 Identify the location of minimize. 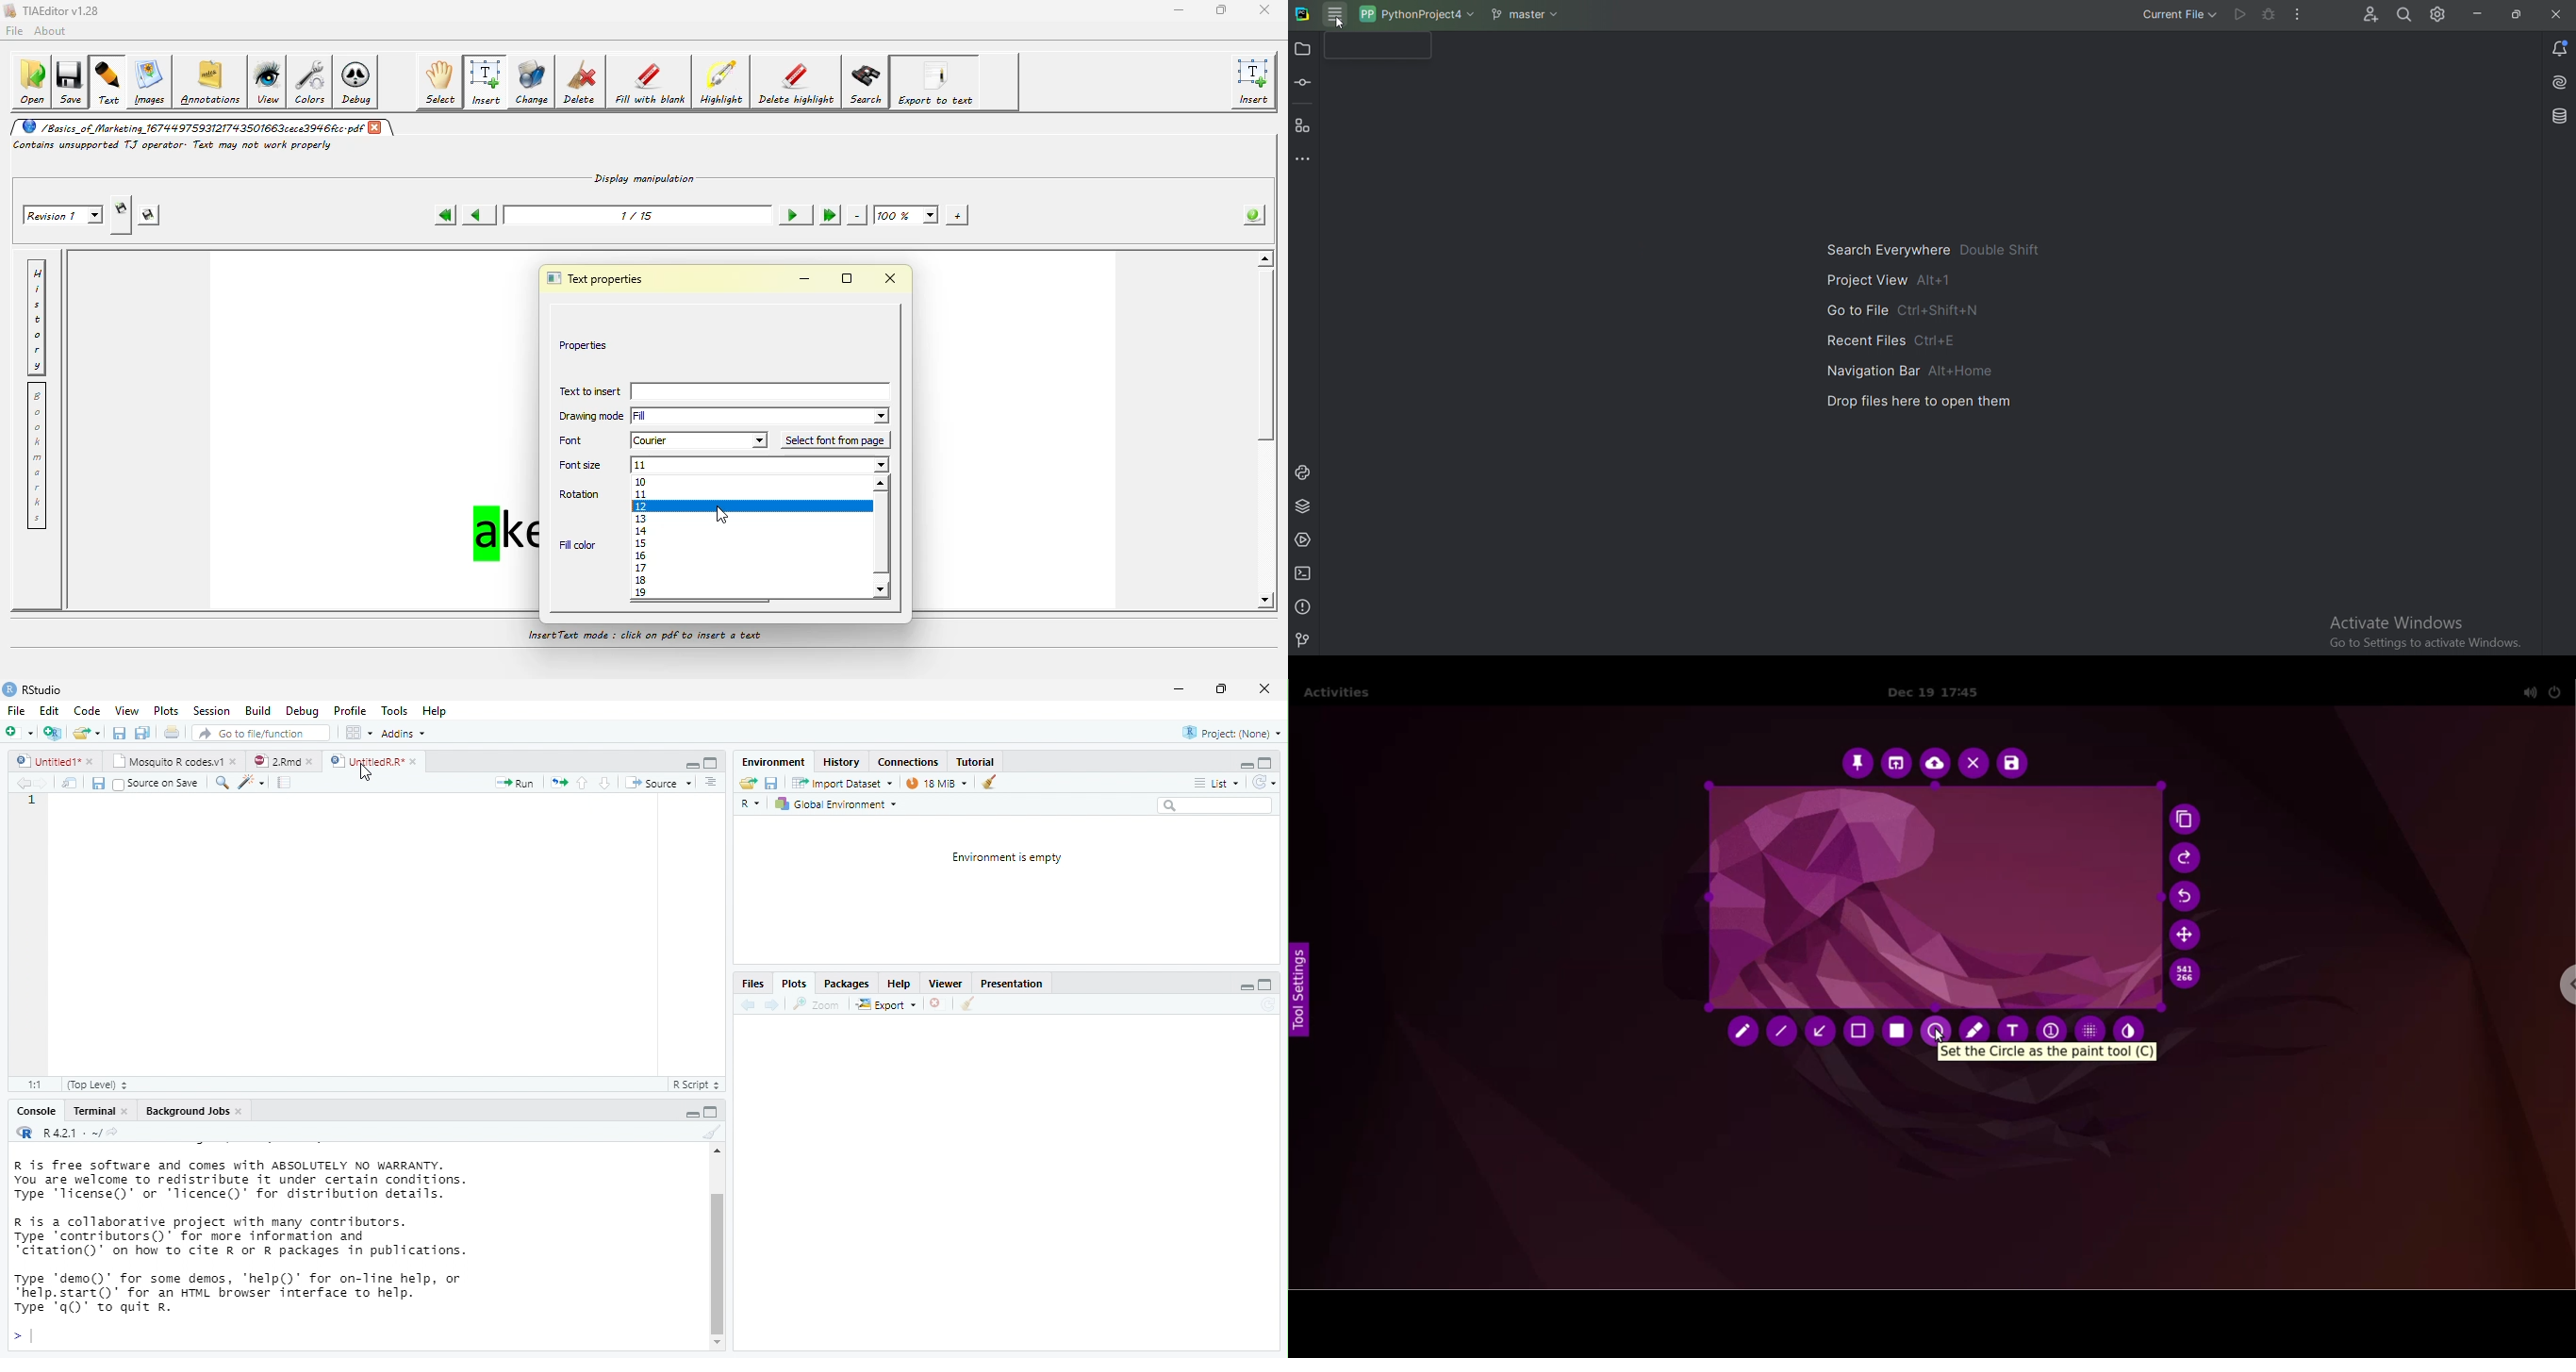
(1244, 767).